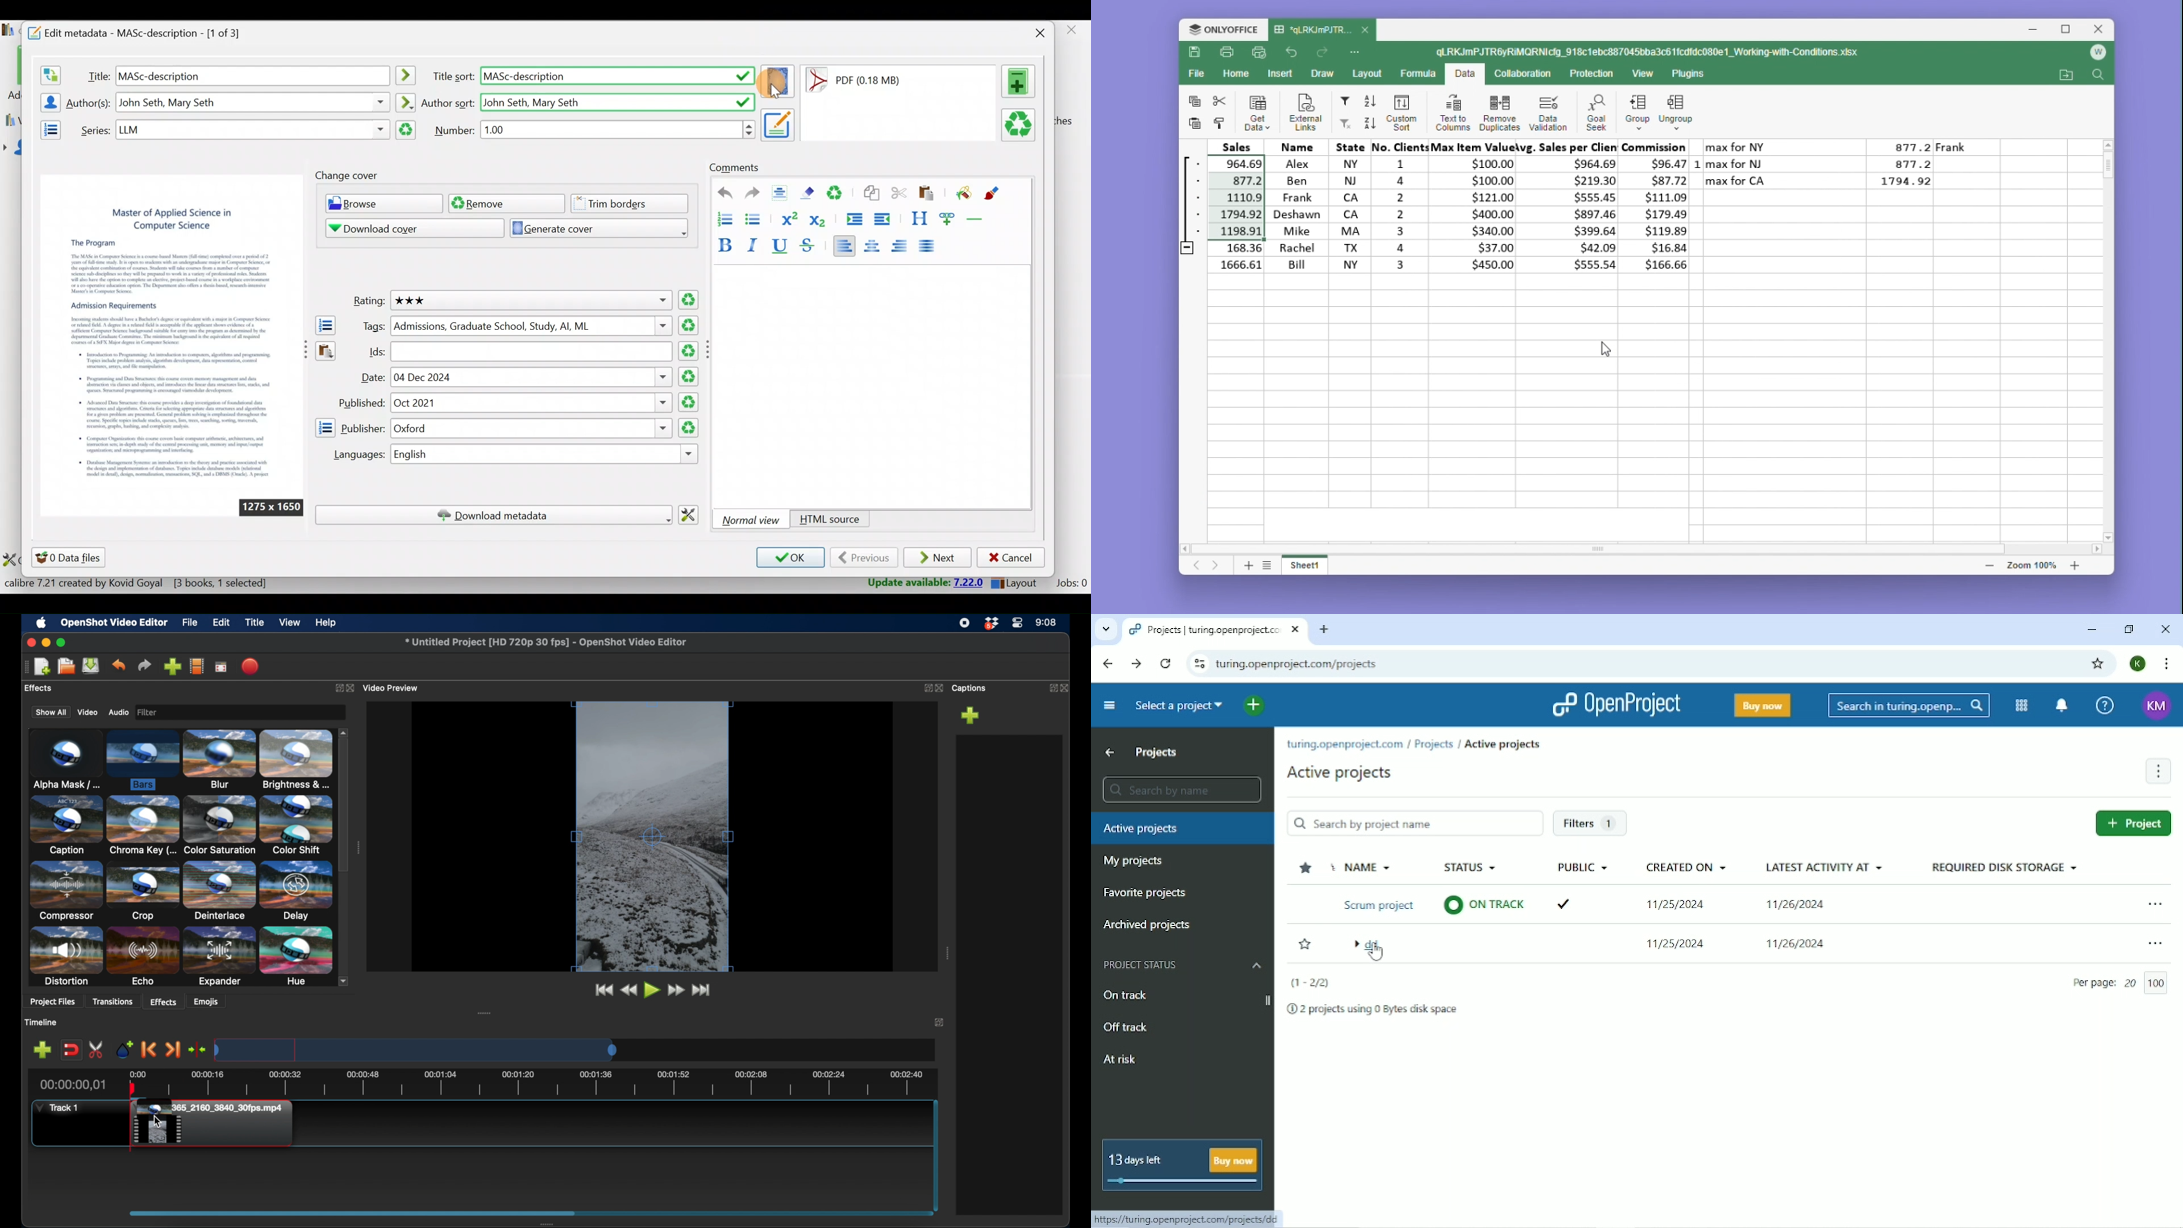 The height and width of the screenshot is (1232, 2184). Describe the element at coordinates (877, 244) in the screenshot. I see `Align centre` at that location.